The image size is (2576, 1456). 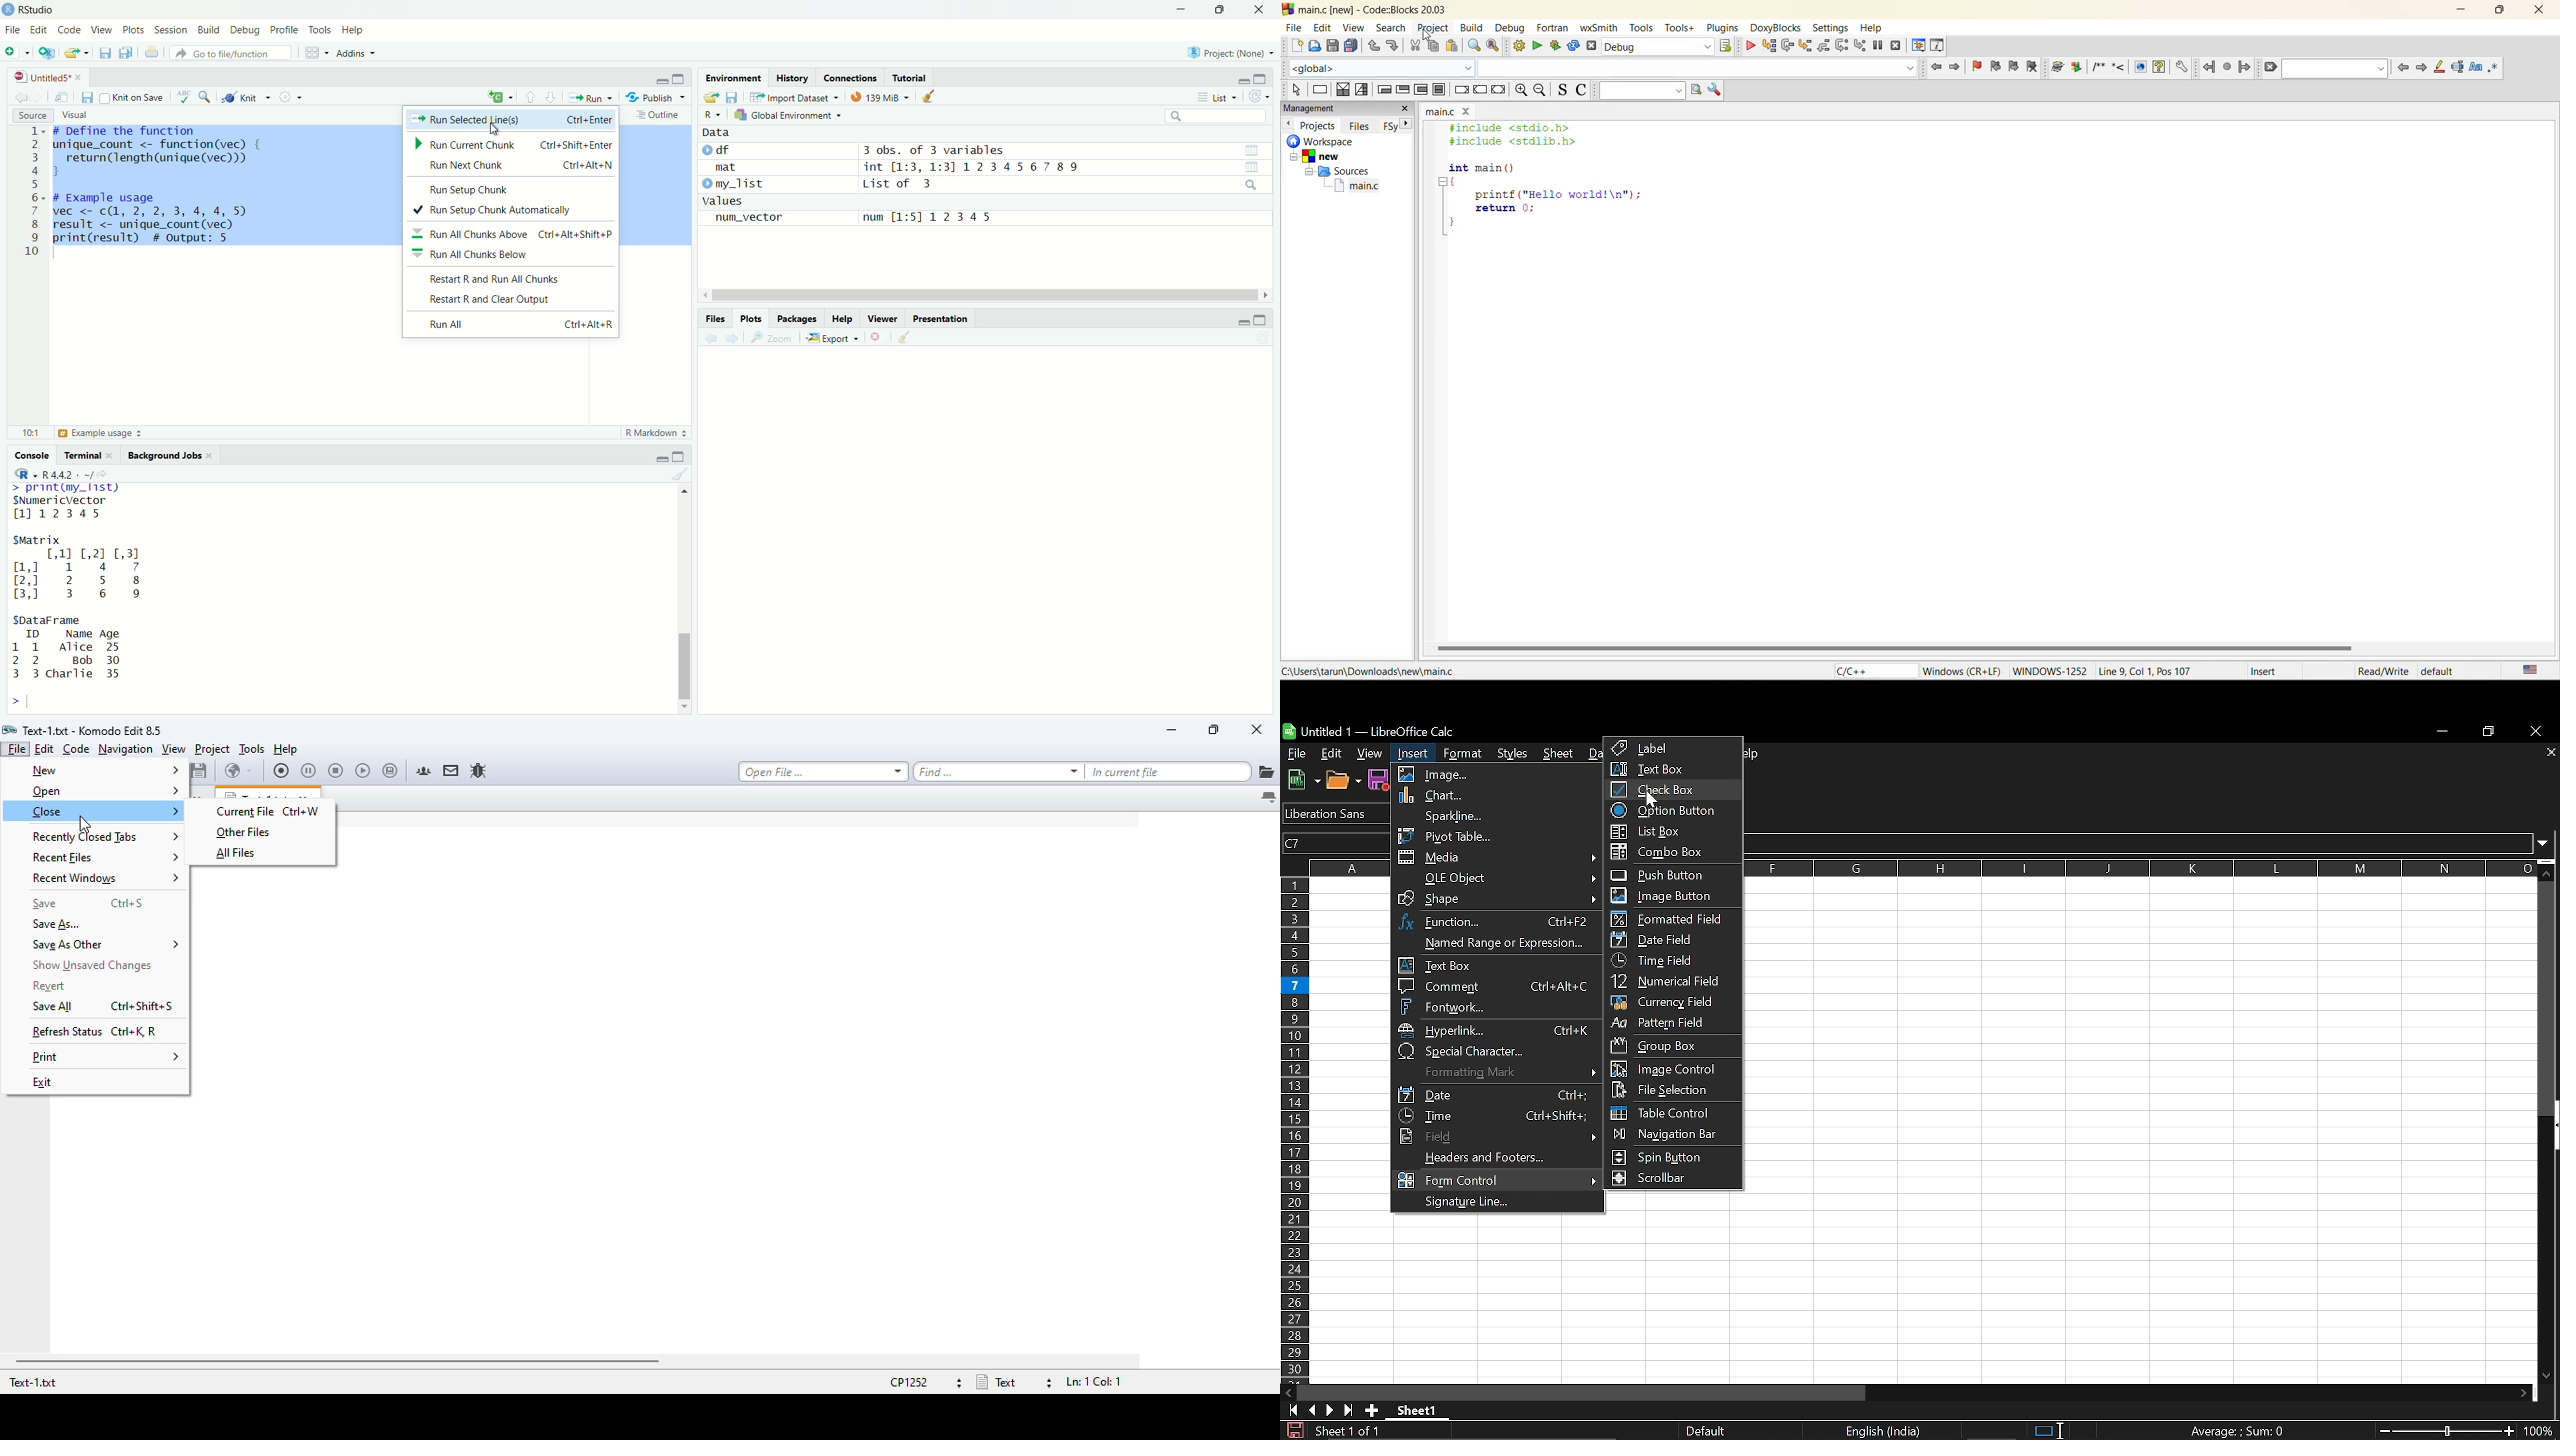 What do you see at coordinates (2181, 68) in the screenshot?
I see `Open DoxyBlocks' preferences` at bounding box center [2181, 68].